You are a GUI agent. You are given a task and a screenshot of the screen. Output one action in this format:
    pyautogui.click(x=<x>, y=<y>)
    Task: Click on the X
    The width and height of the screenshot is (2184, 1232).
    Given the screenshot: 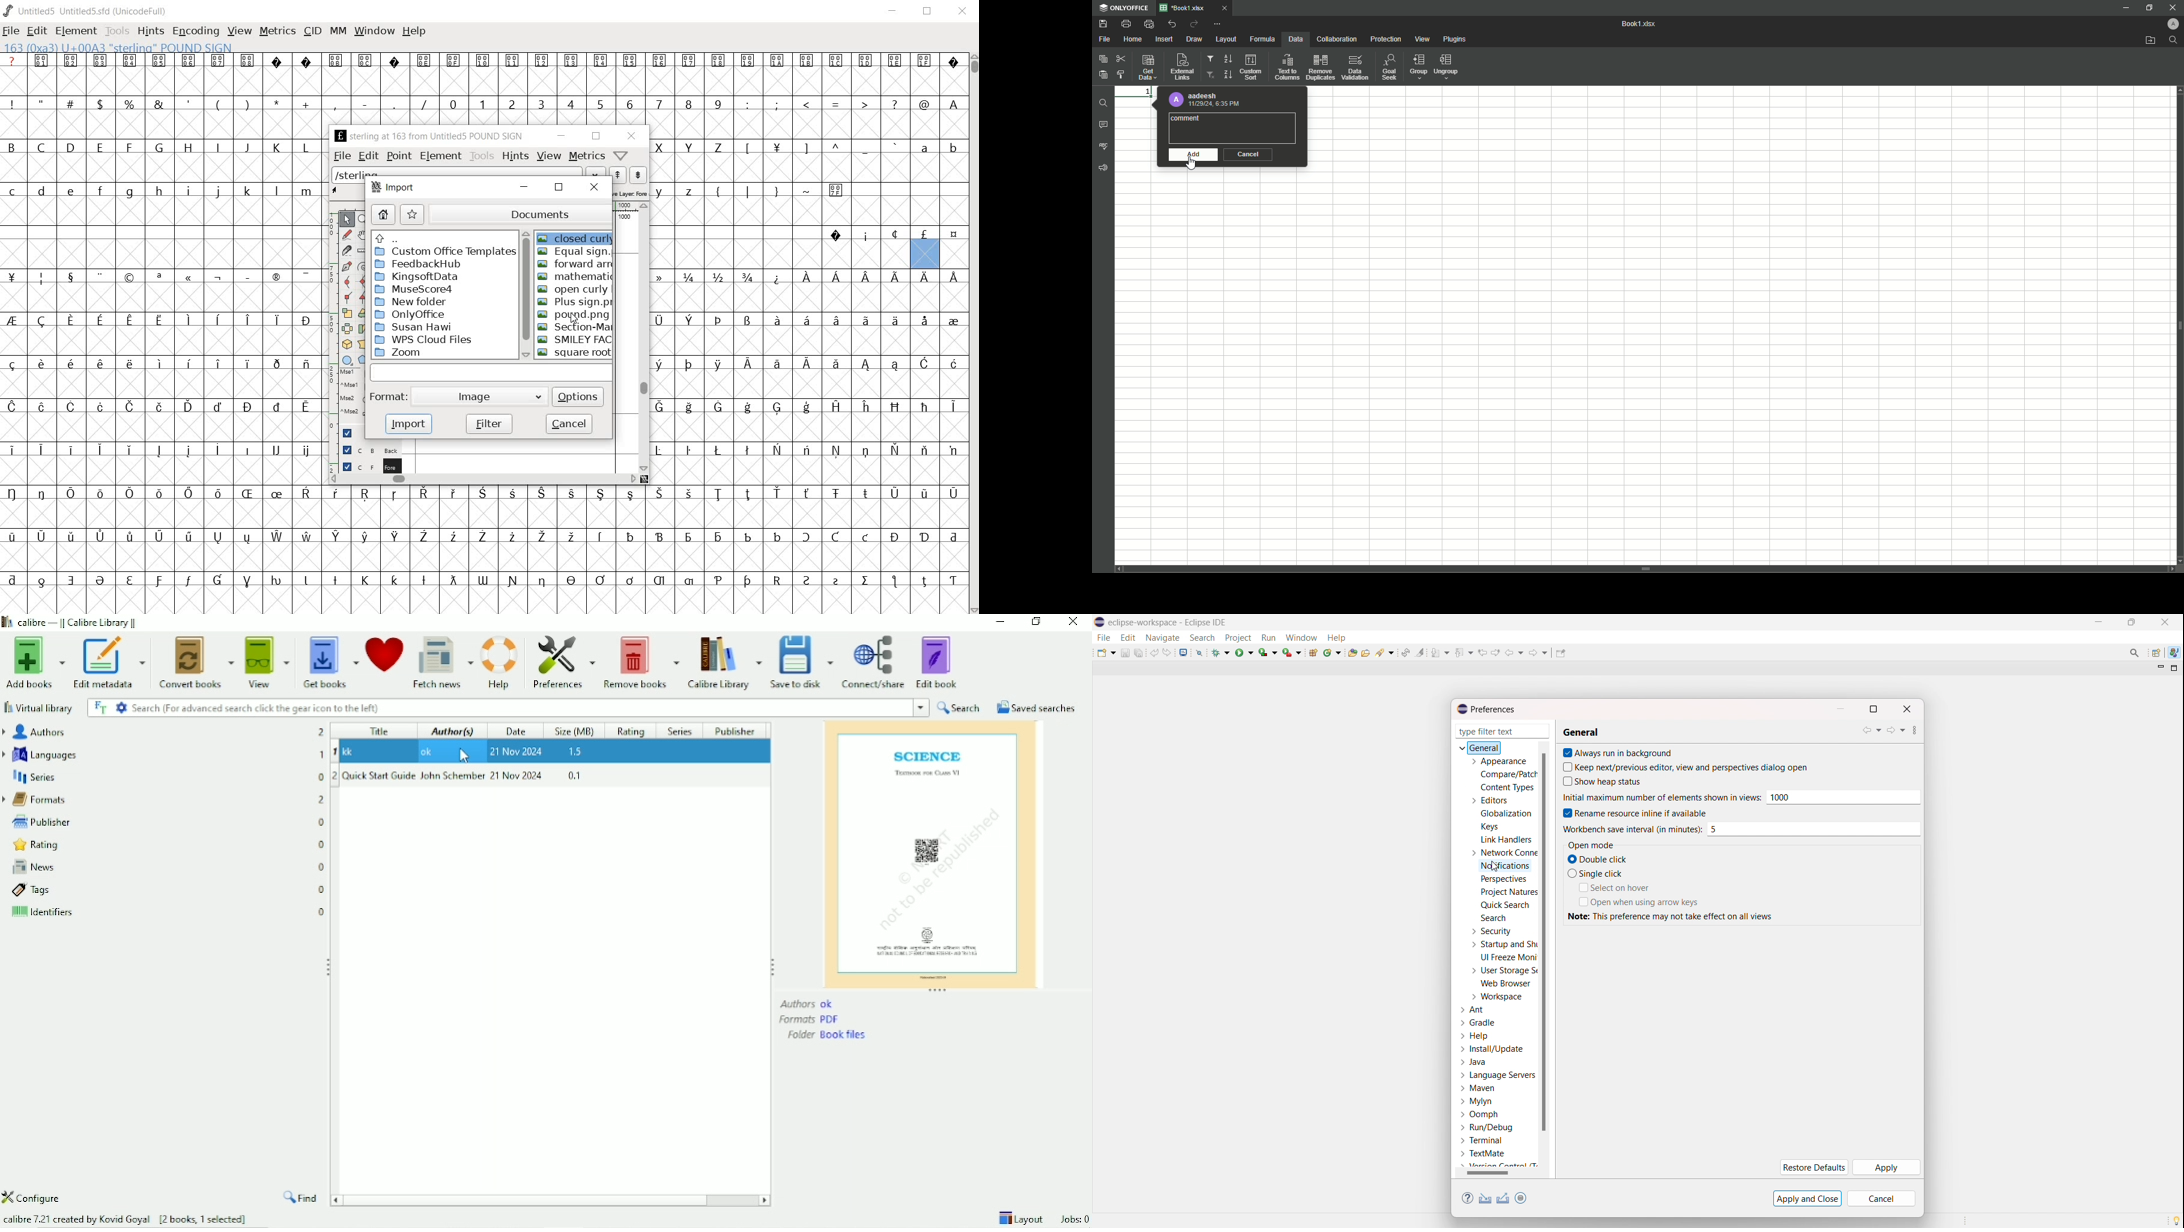 What is the action you would take?
    pyautogui.click(x=662, y=147)
    